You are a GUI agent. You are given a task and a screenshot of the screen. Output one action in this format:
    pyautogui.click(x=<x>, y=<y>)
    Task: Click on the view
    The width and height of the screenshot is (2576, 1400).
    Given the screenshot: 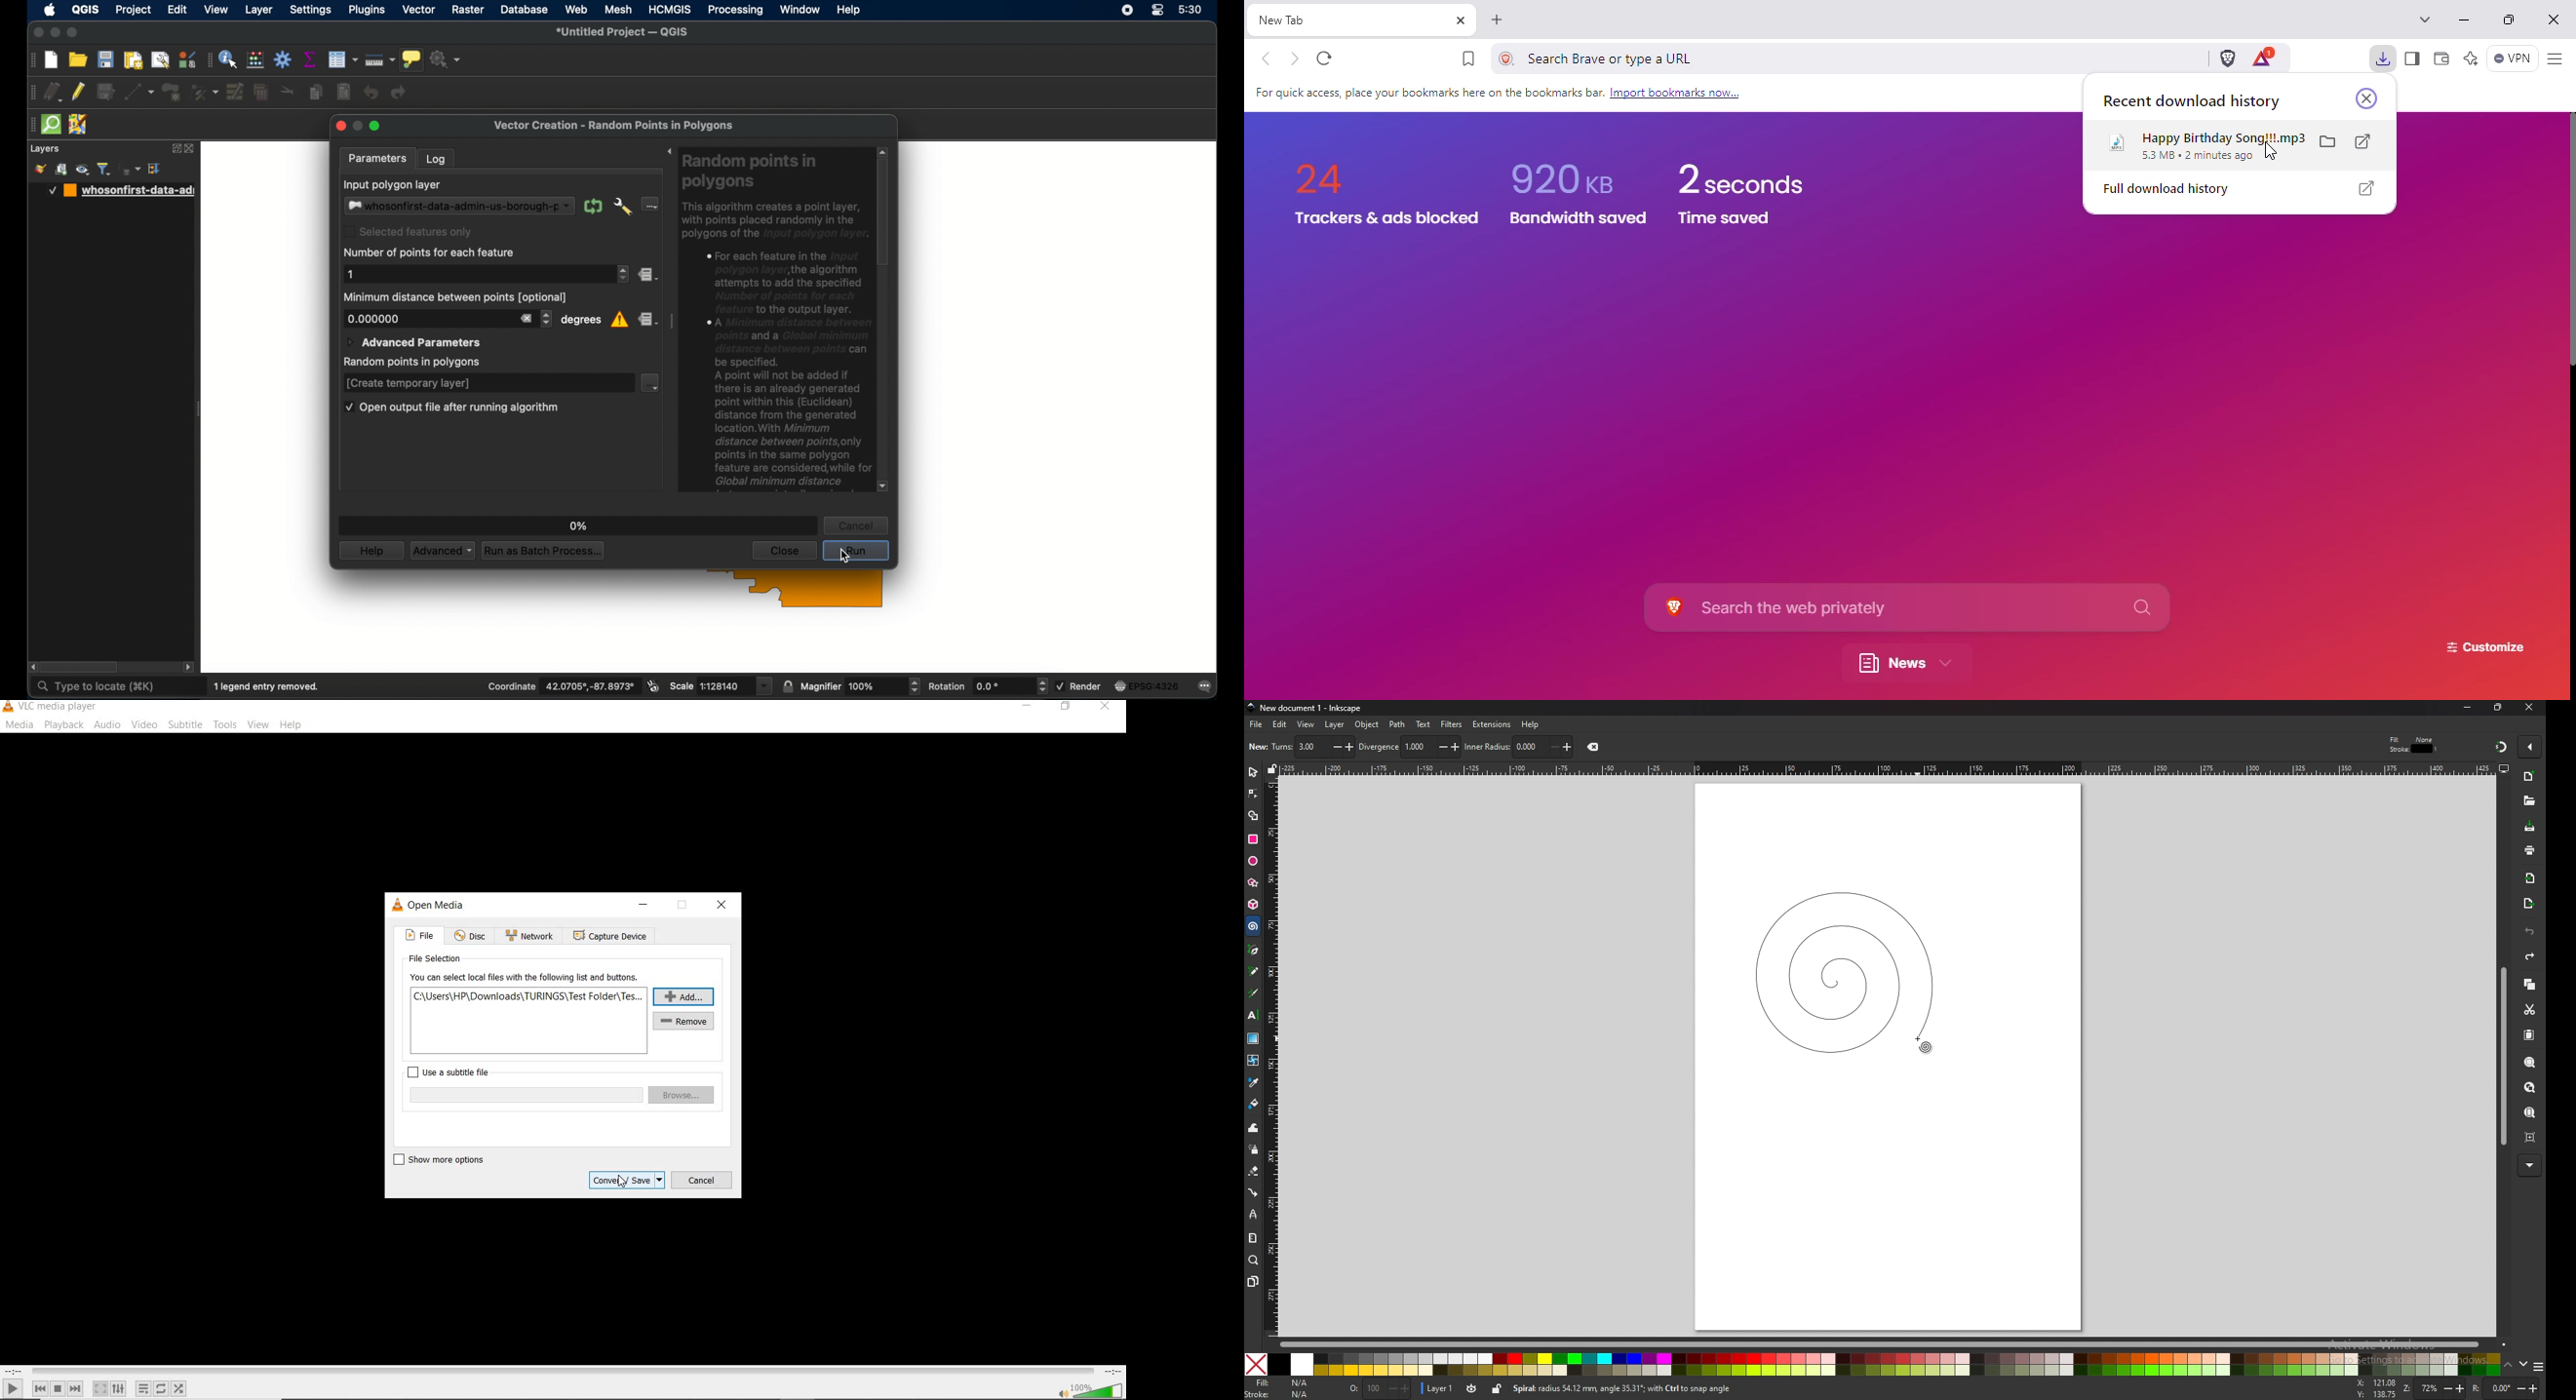 What is the action you would take?
    pyautogui.click(x=259, y=725)
    